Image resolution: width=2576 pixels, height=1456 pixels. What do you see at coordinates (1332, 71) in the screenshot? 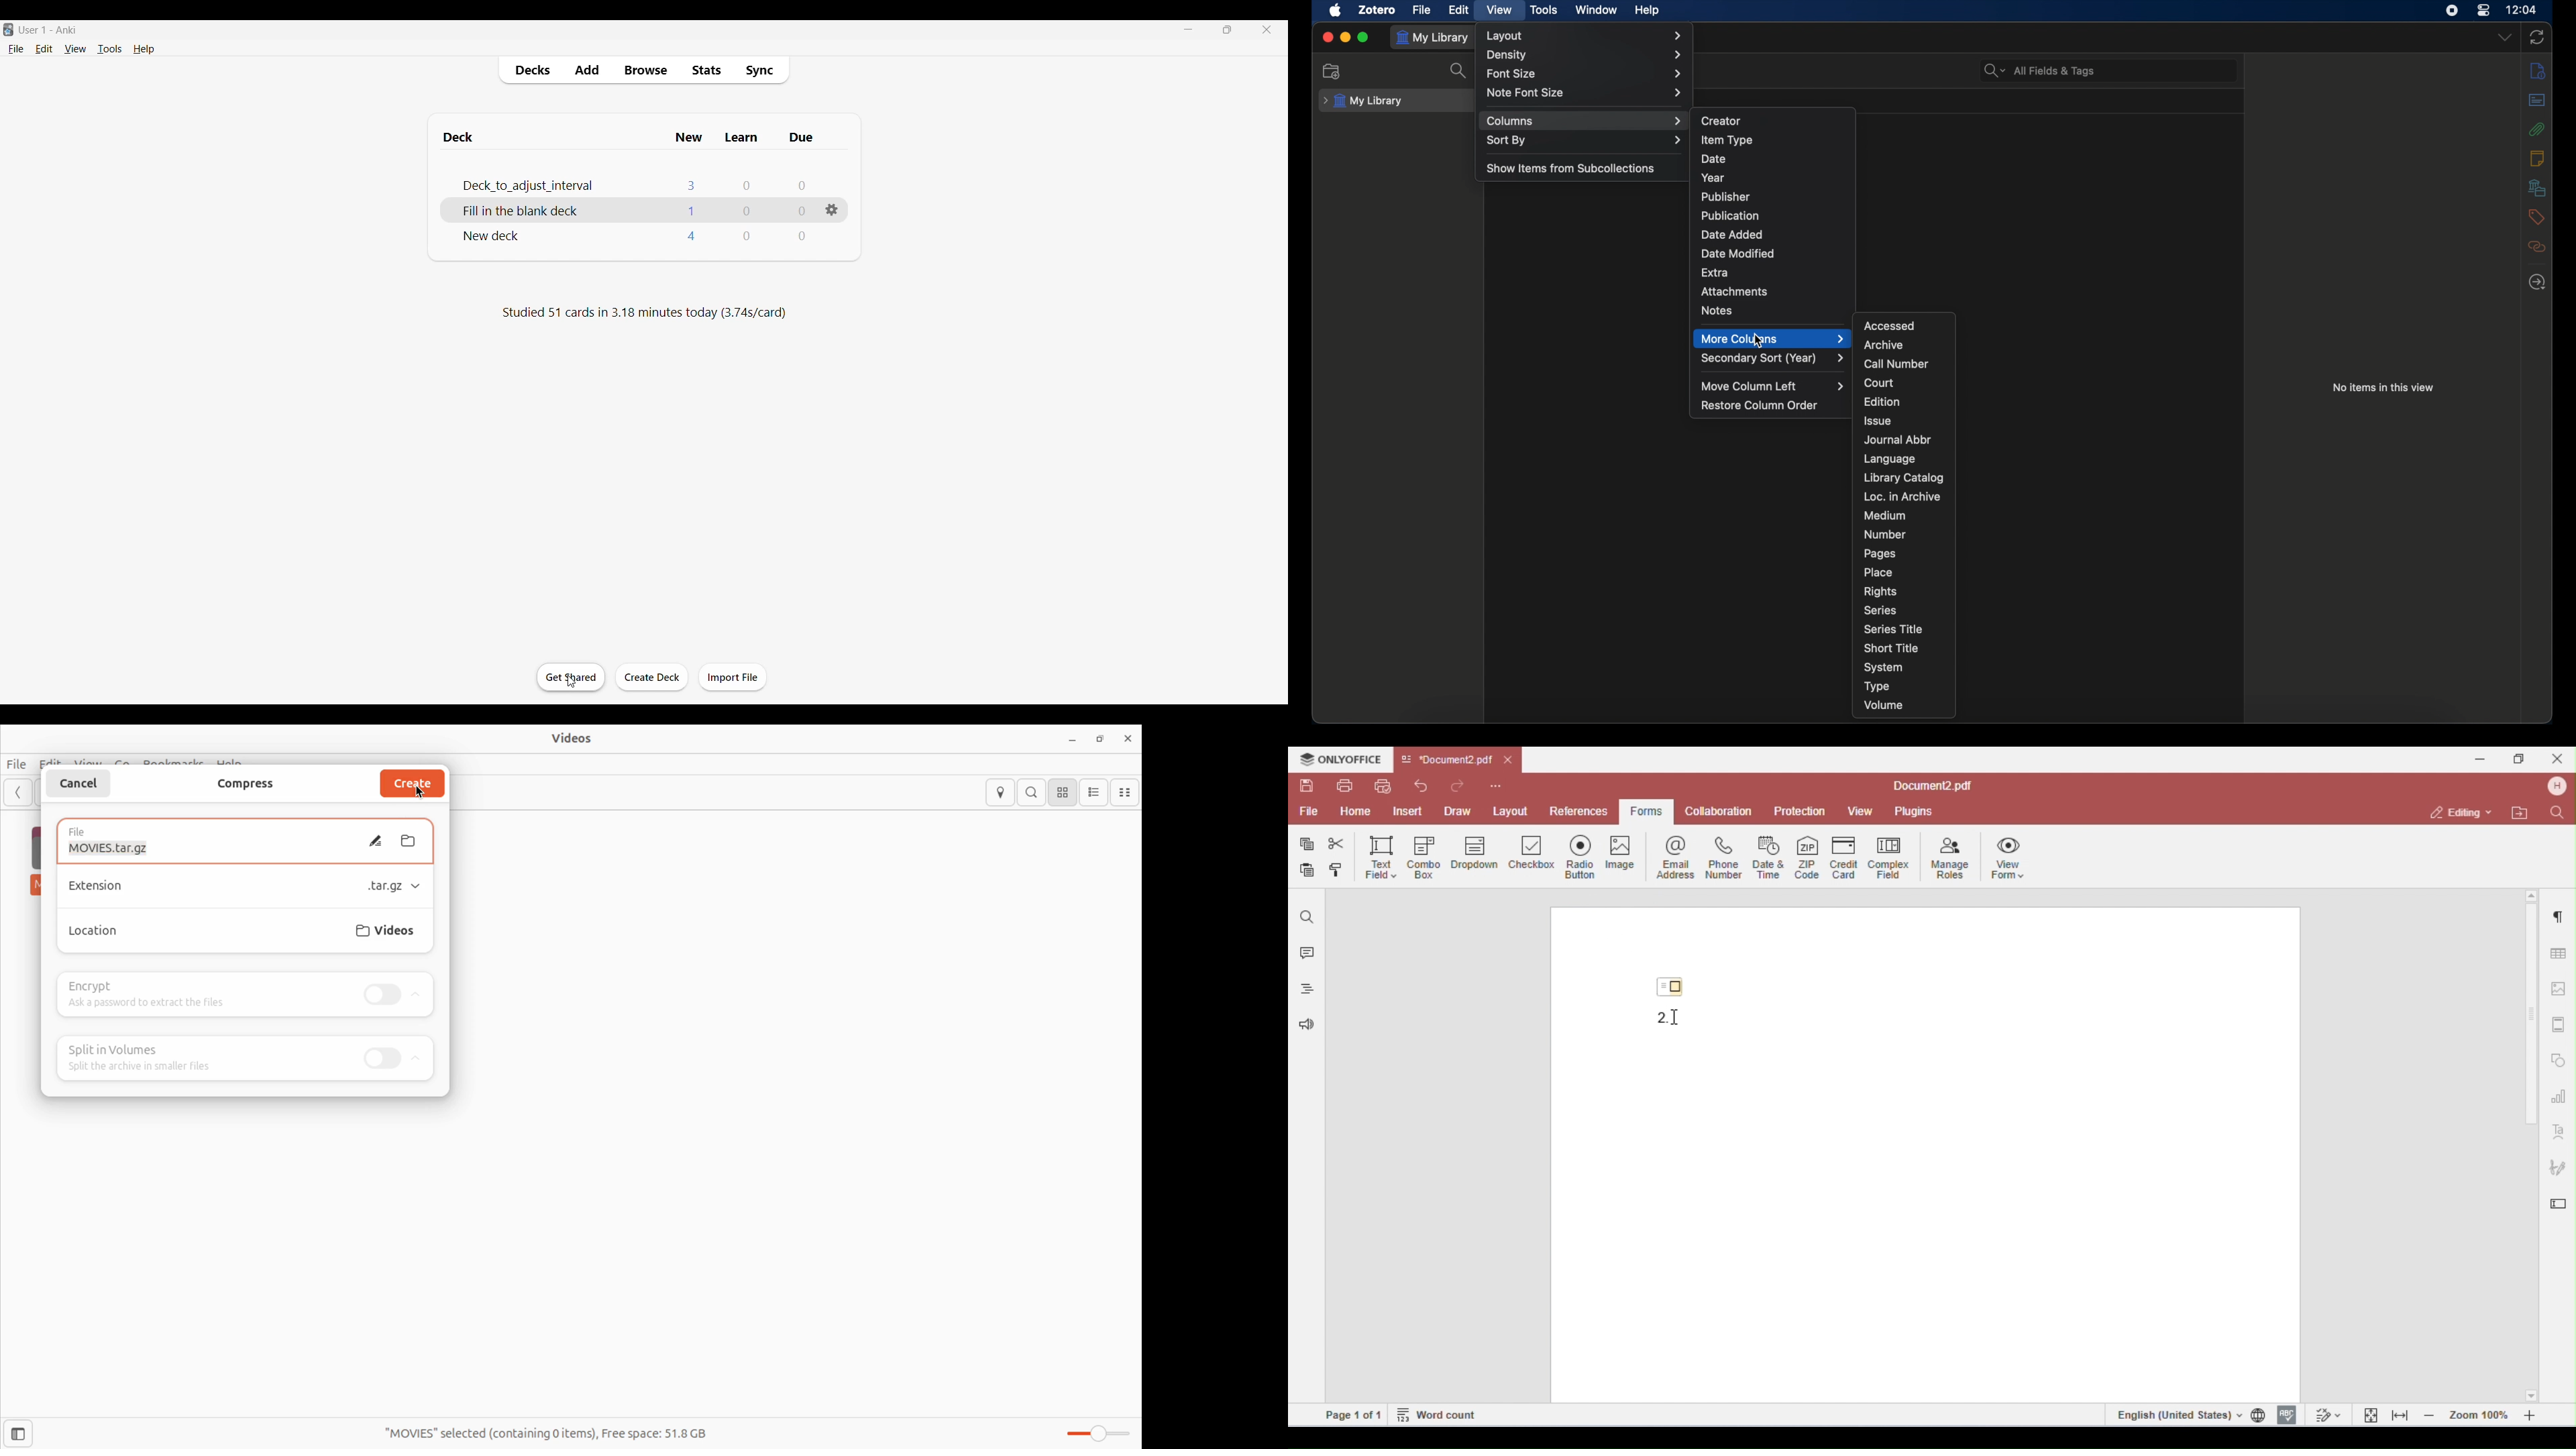
I see `new collection` at bounding box center [1332, 71].